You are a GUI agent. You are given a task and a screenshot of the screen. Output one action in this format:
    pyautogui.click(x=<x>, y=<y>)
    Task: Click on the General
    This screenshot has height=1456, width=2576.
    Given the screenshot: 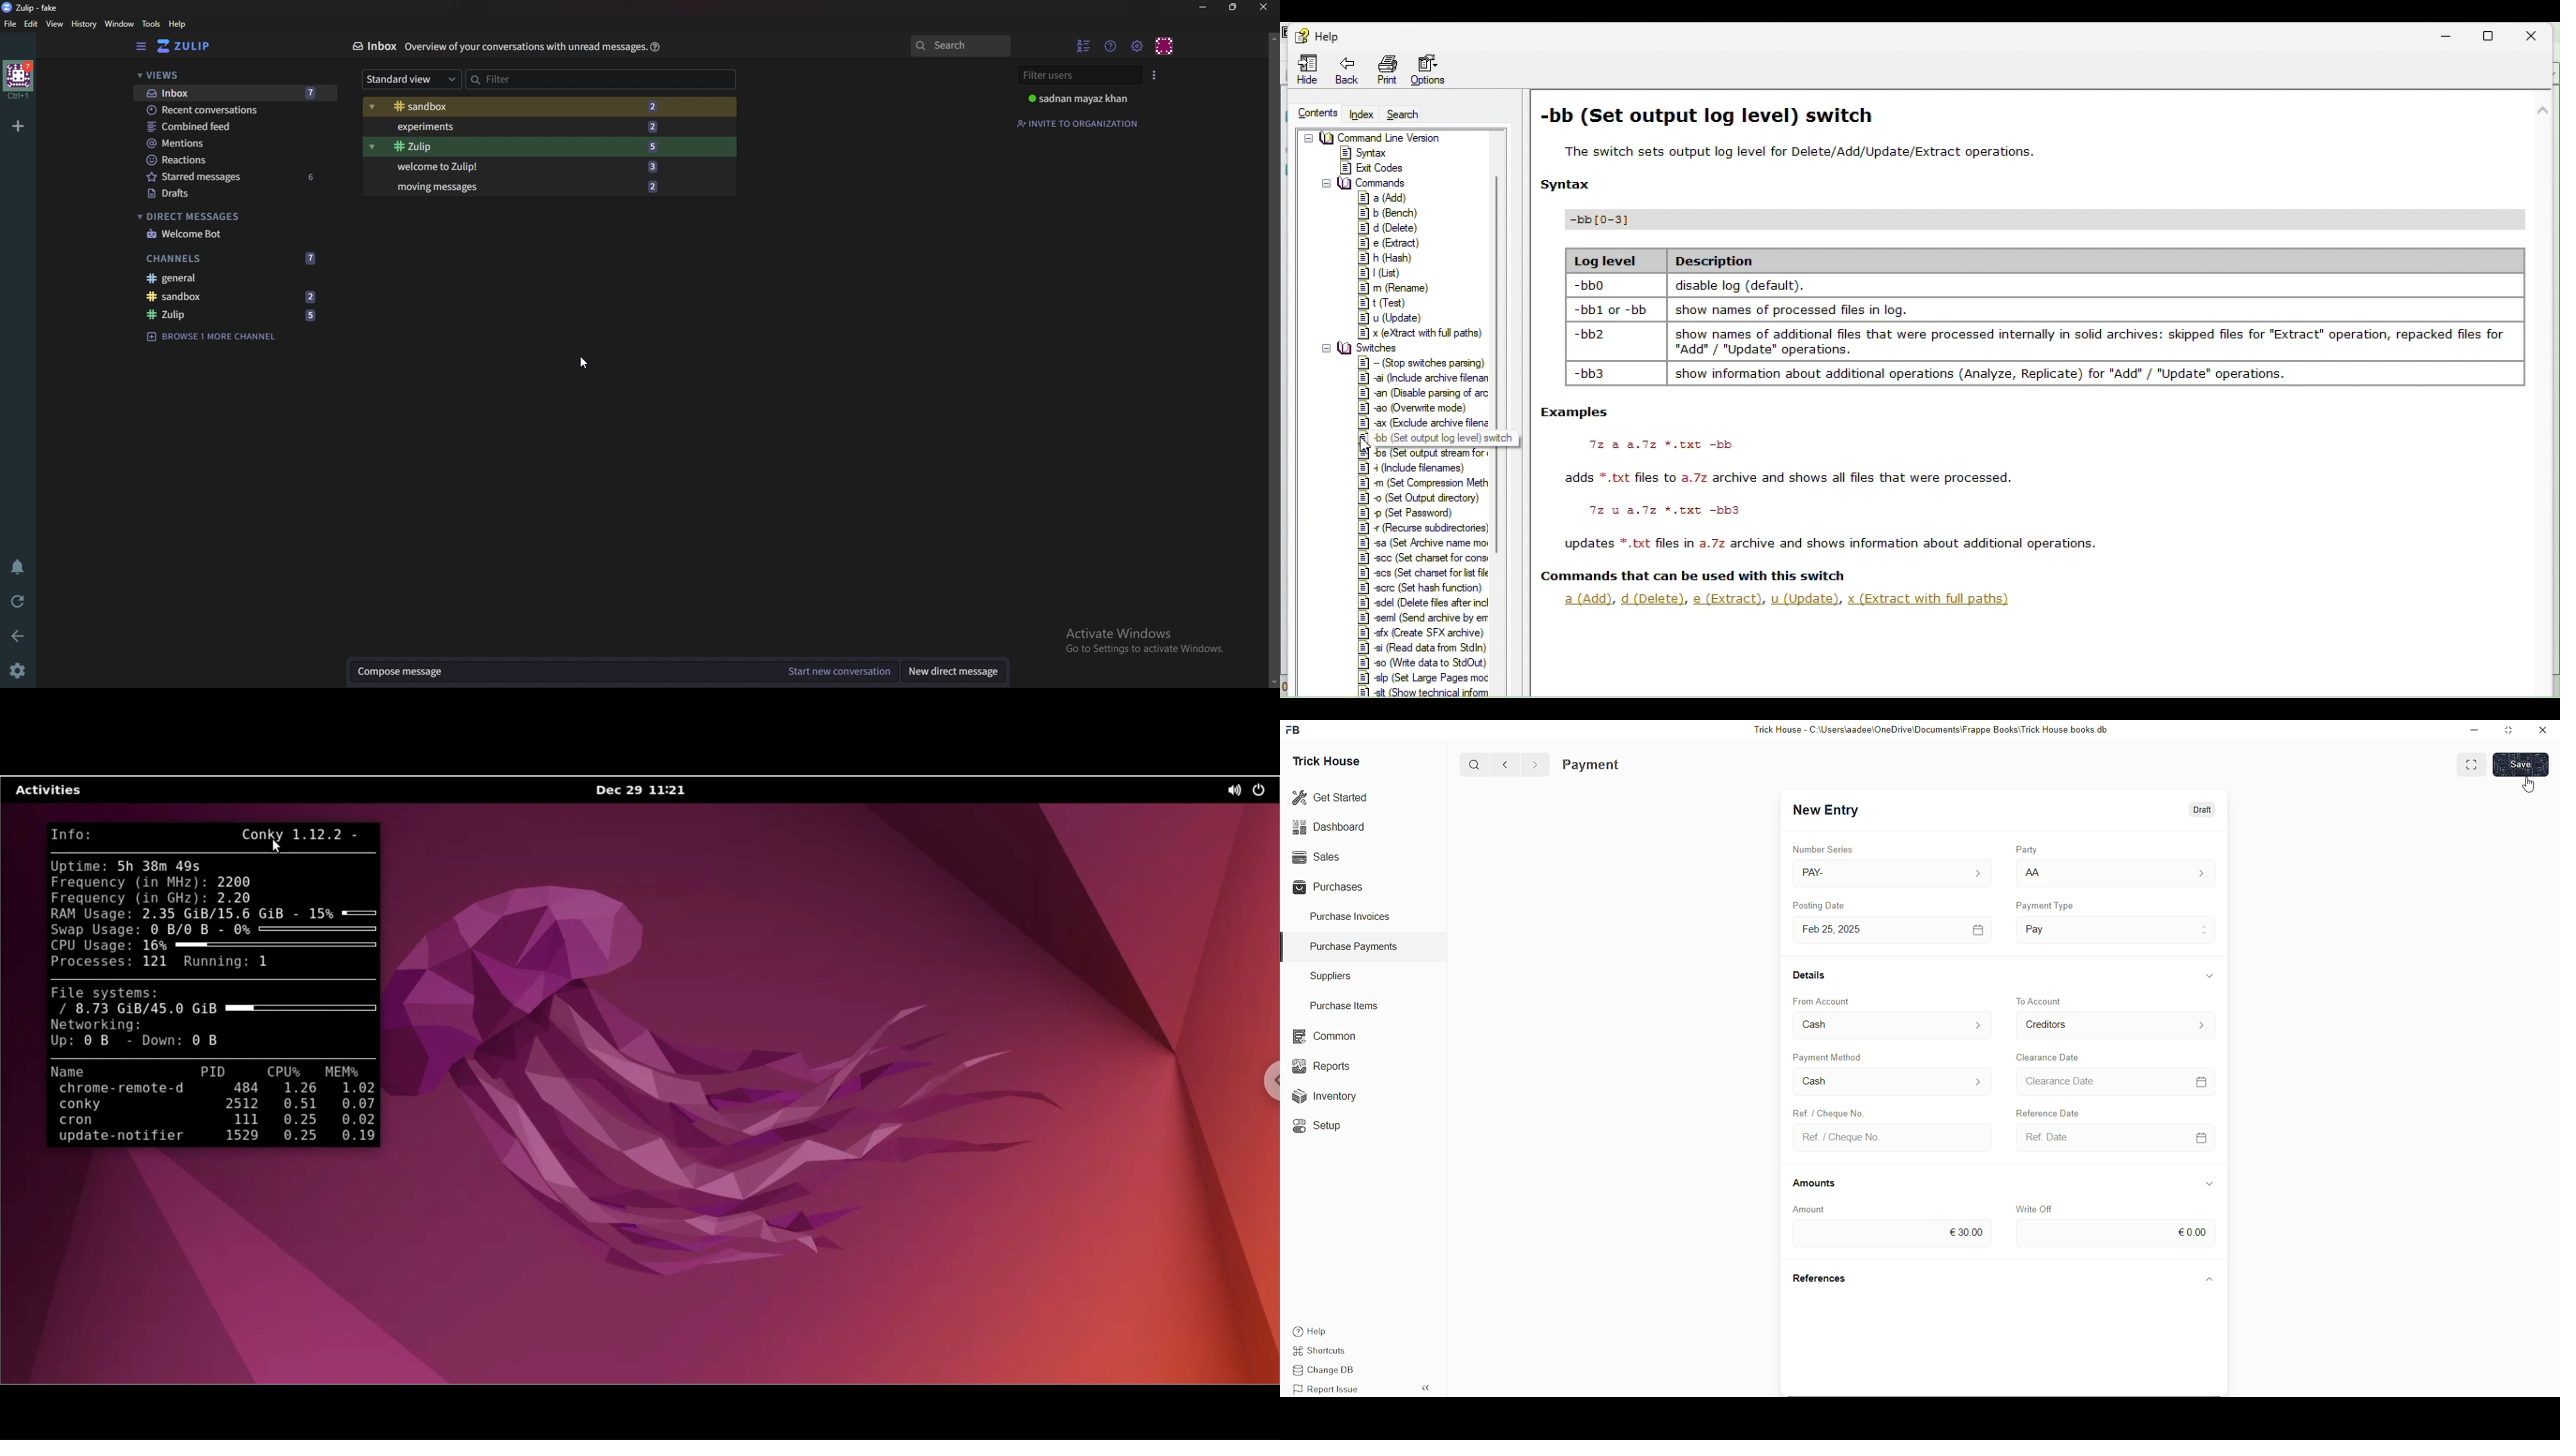 What is the action you would take?
    pyautogui.click(x=227, y=277)
    